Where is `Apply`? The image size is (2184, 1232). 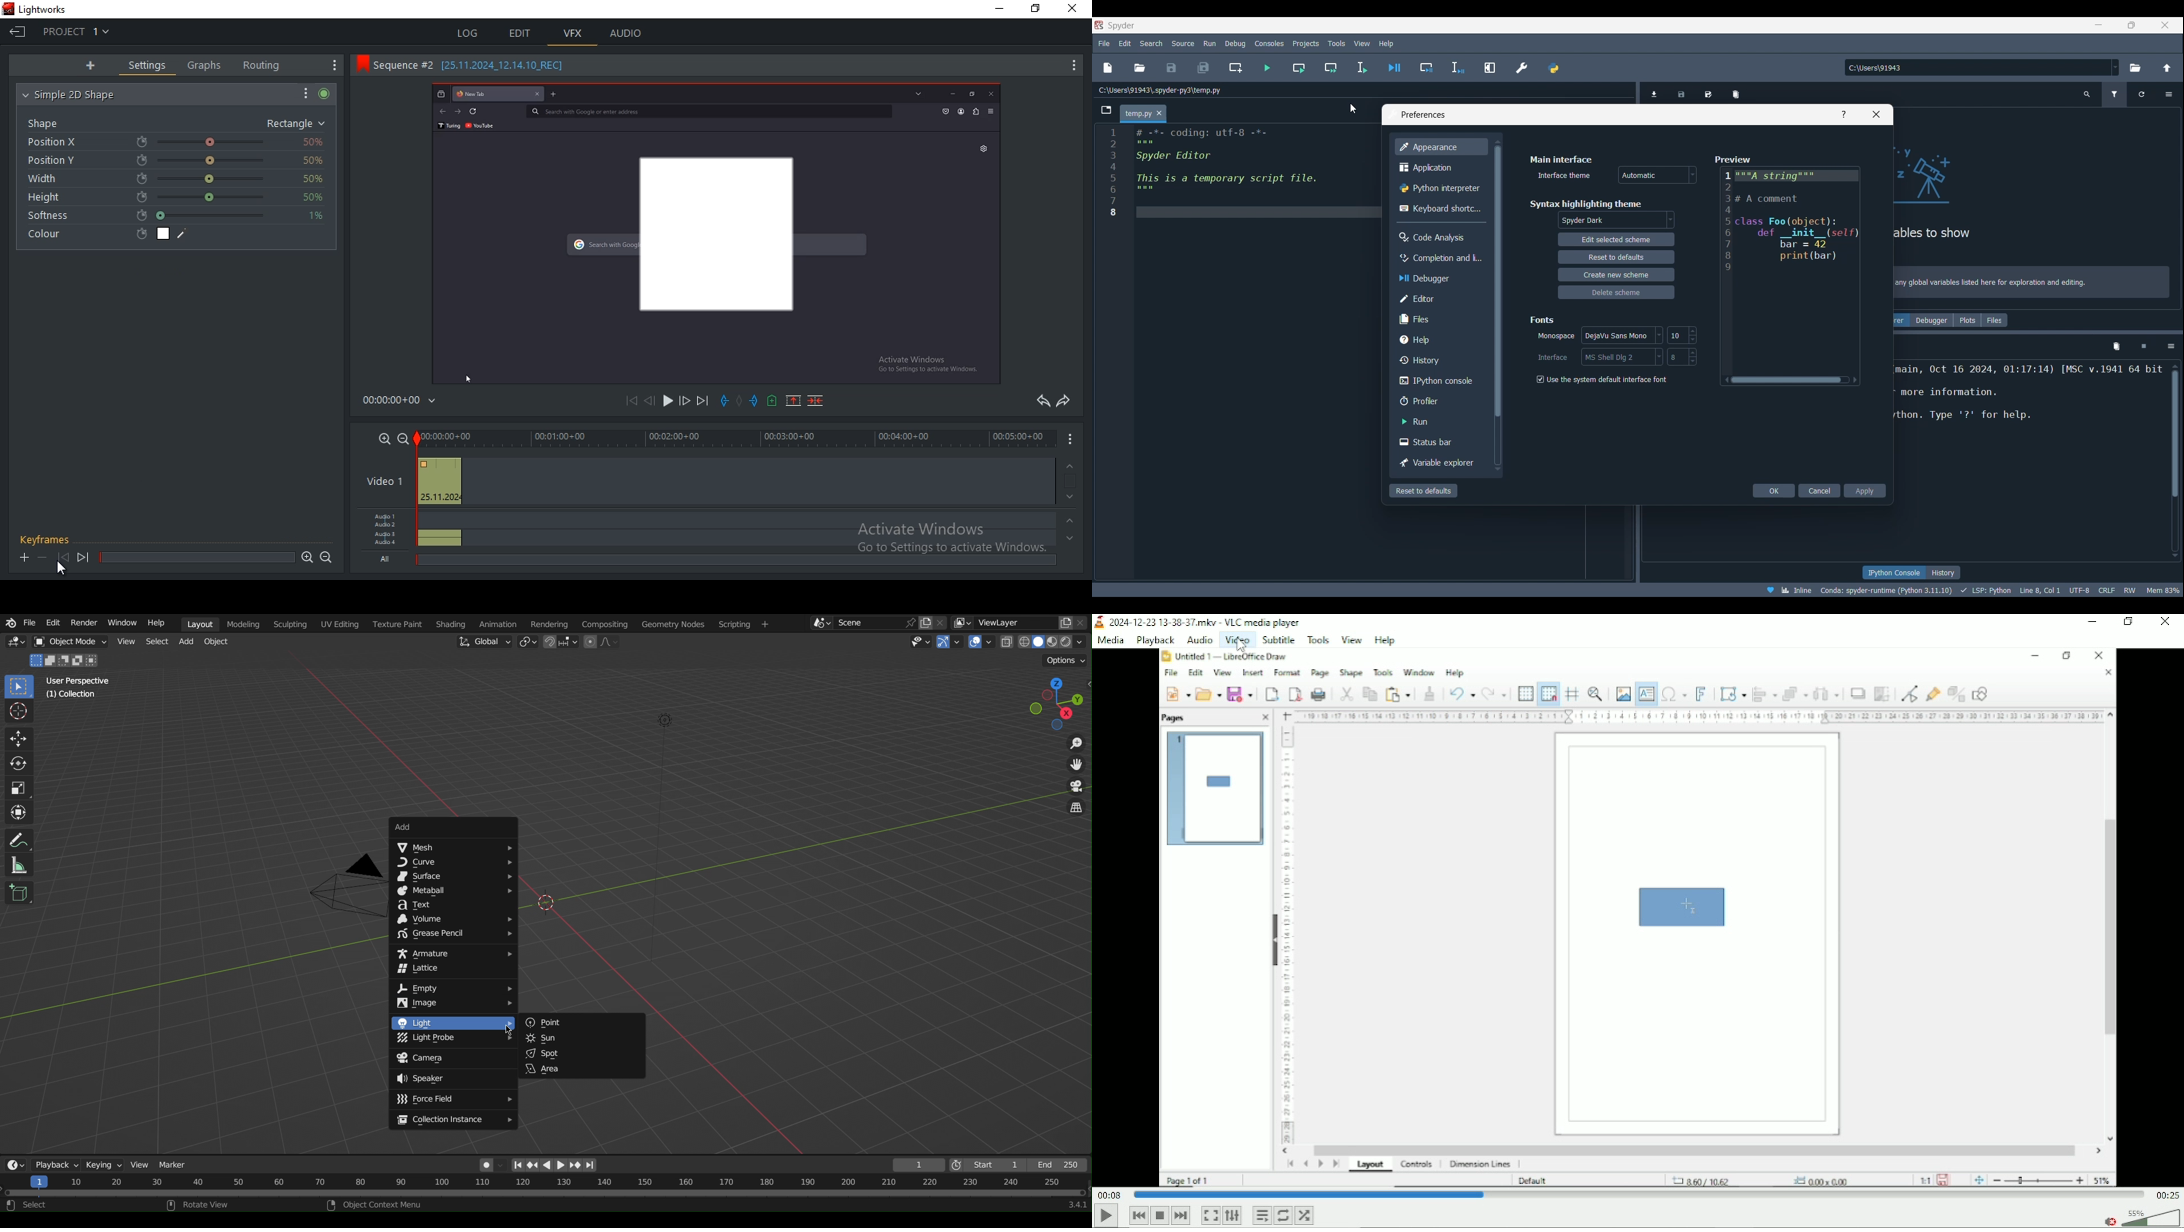 Apply is located at coordinates (1866, 492).